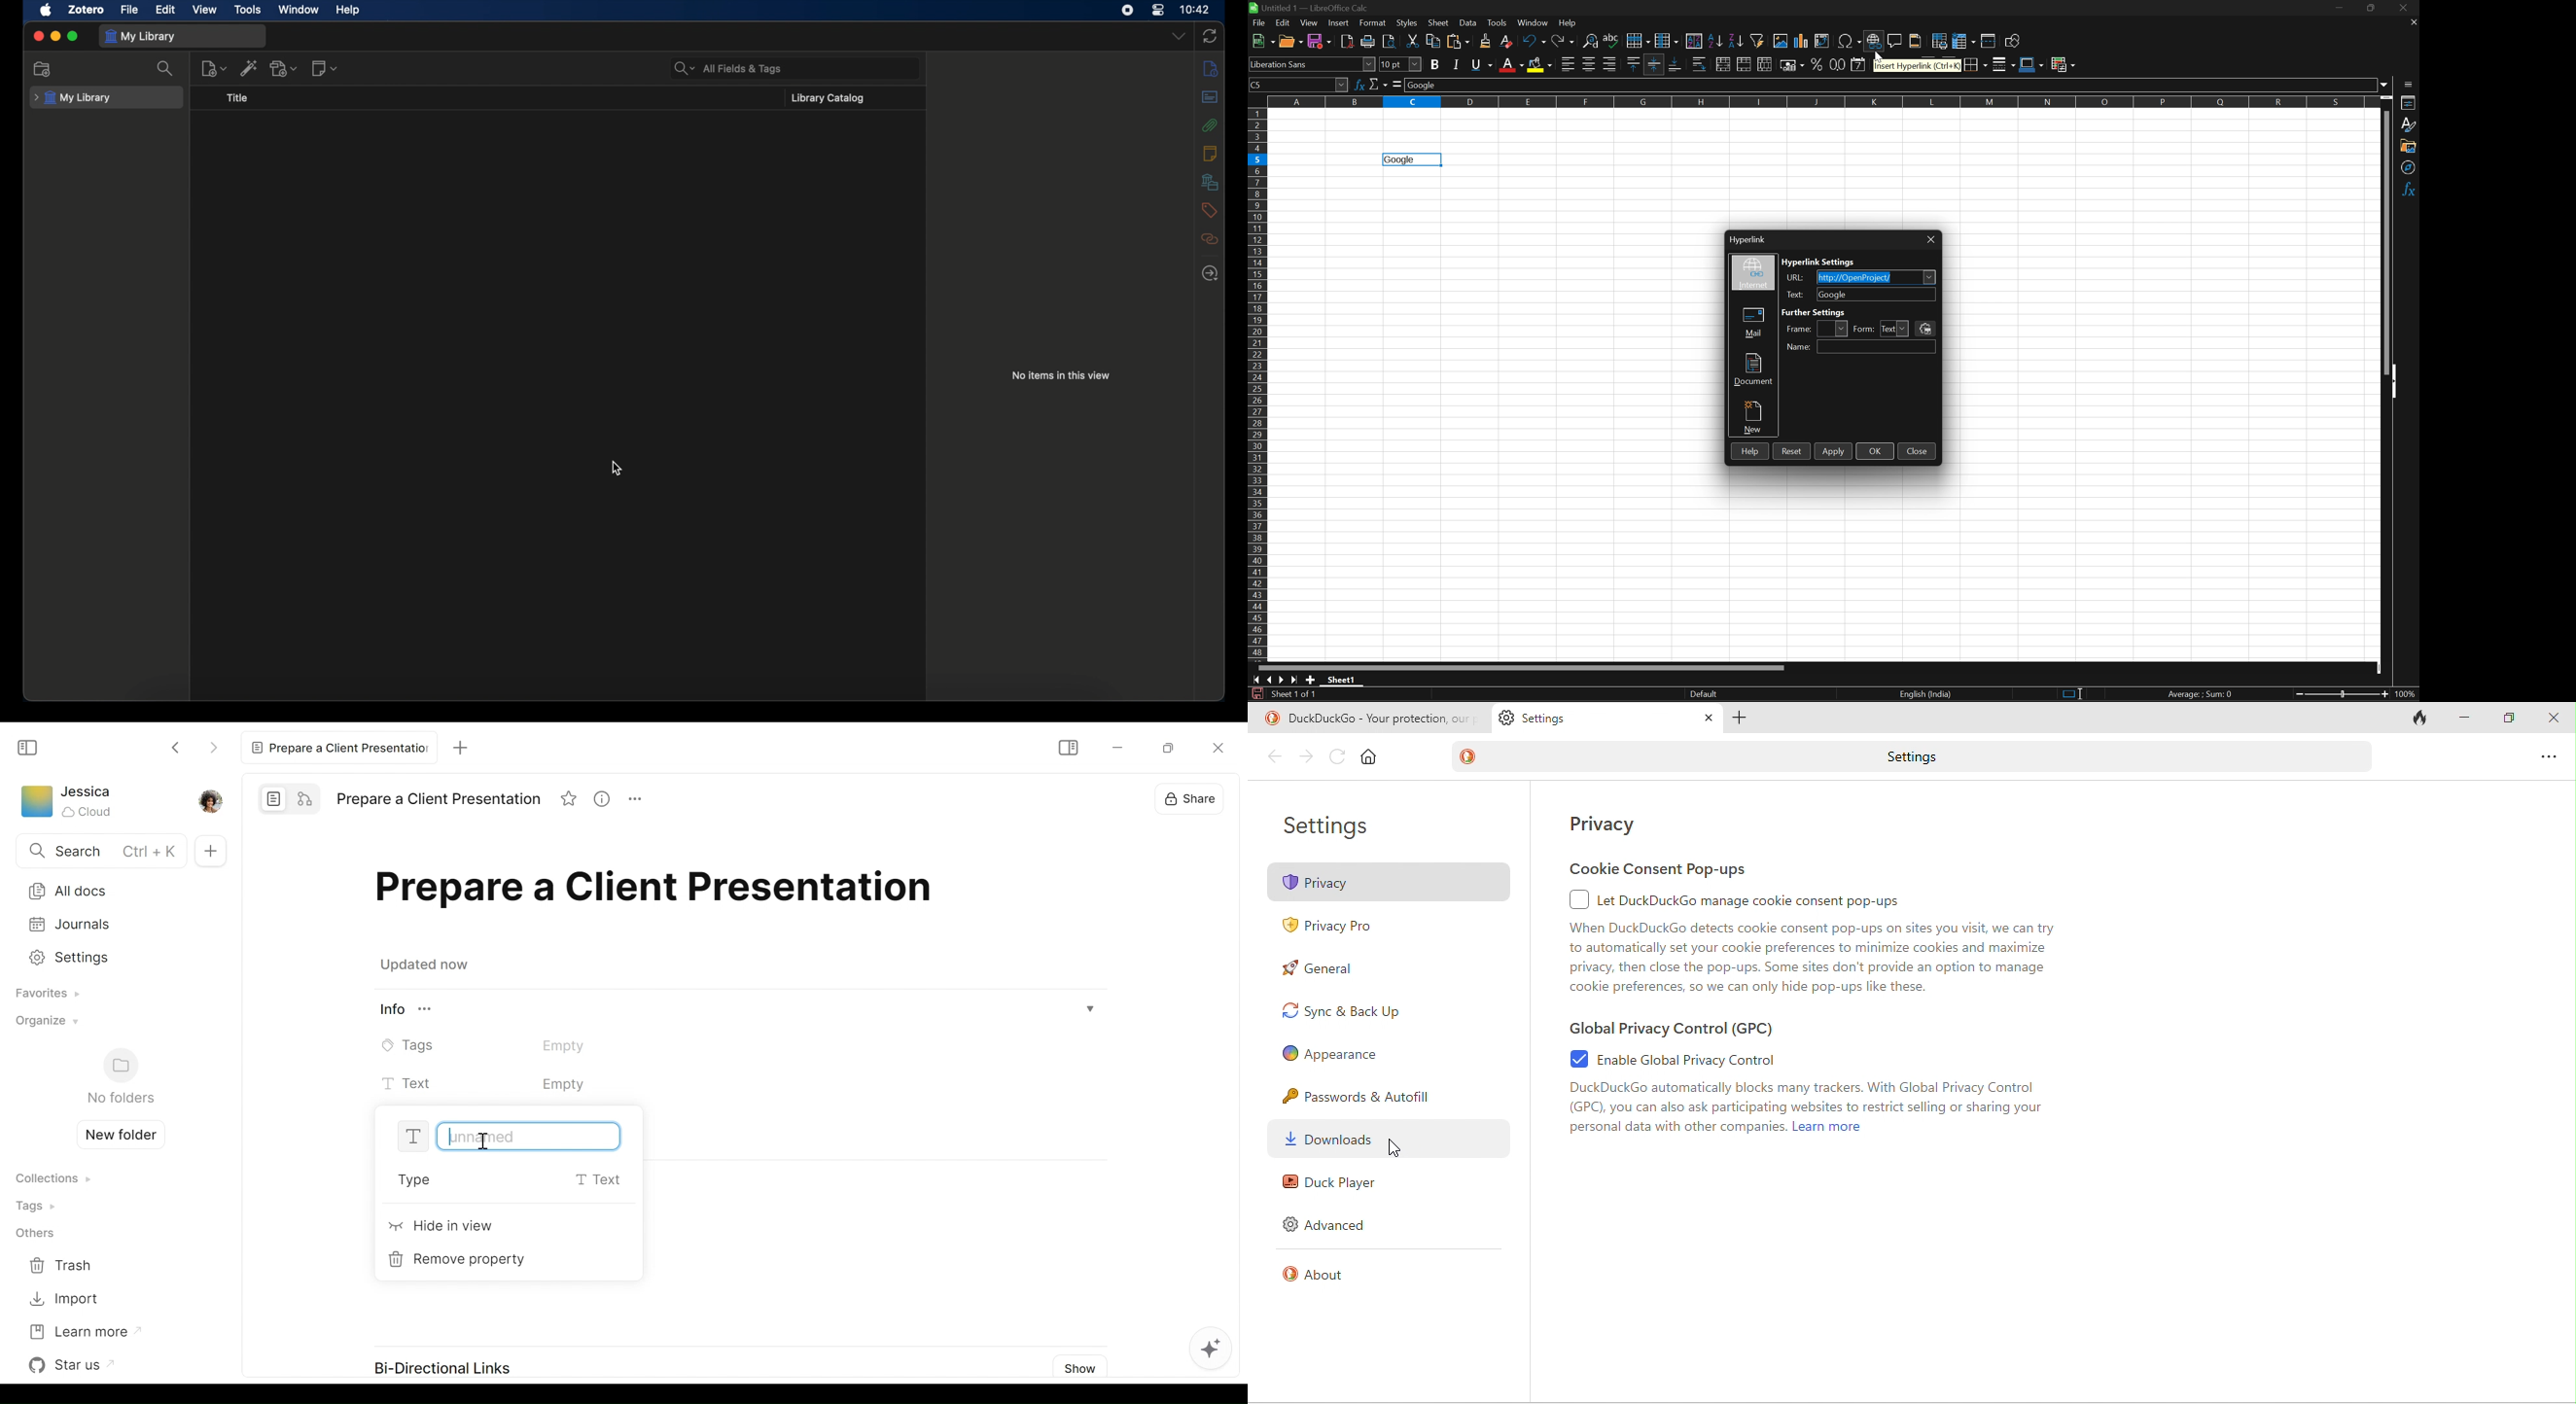  I want to click on tags, so click(1210, 210).